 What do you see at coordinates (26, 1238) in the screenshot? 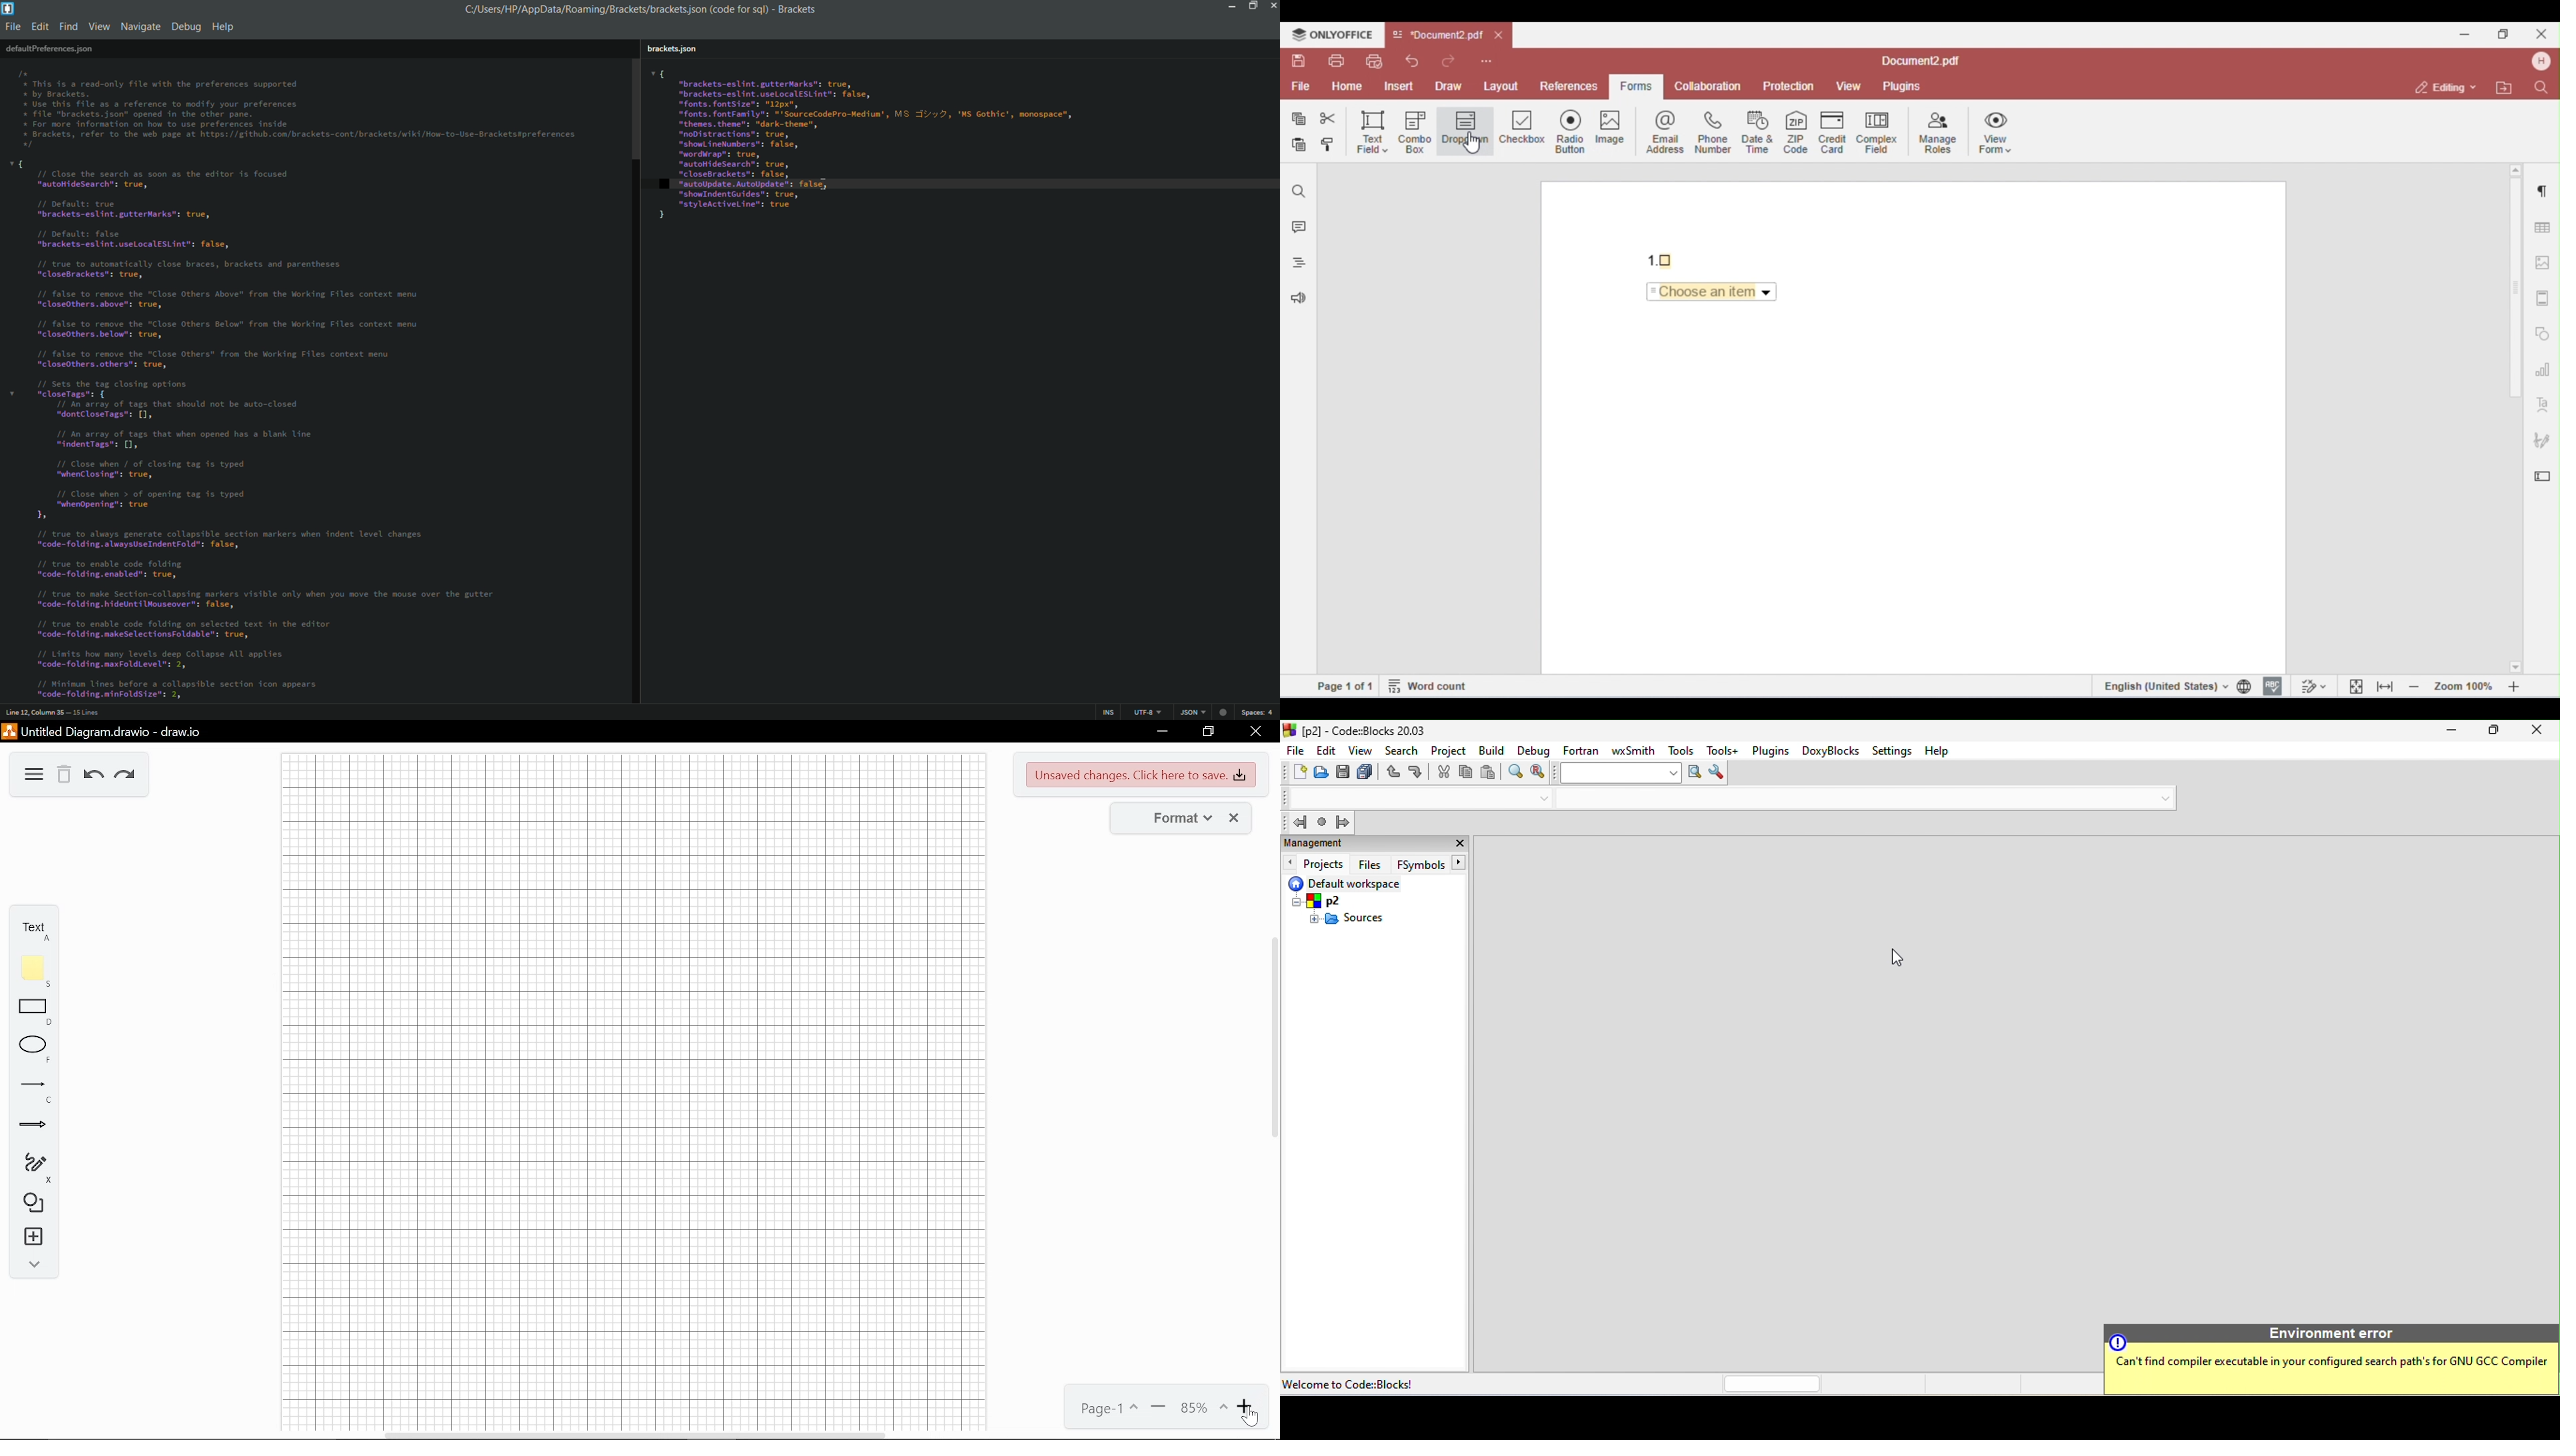
I see `insert` at bounding box center [26, 1238].